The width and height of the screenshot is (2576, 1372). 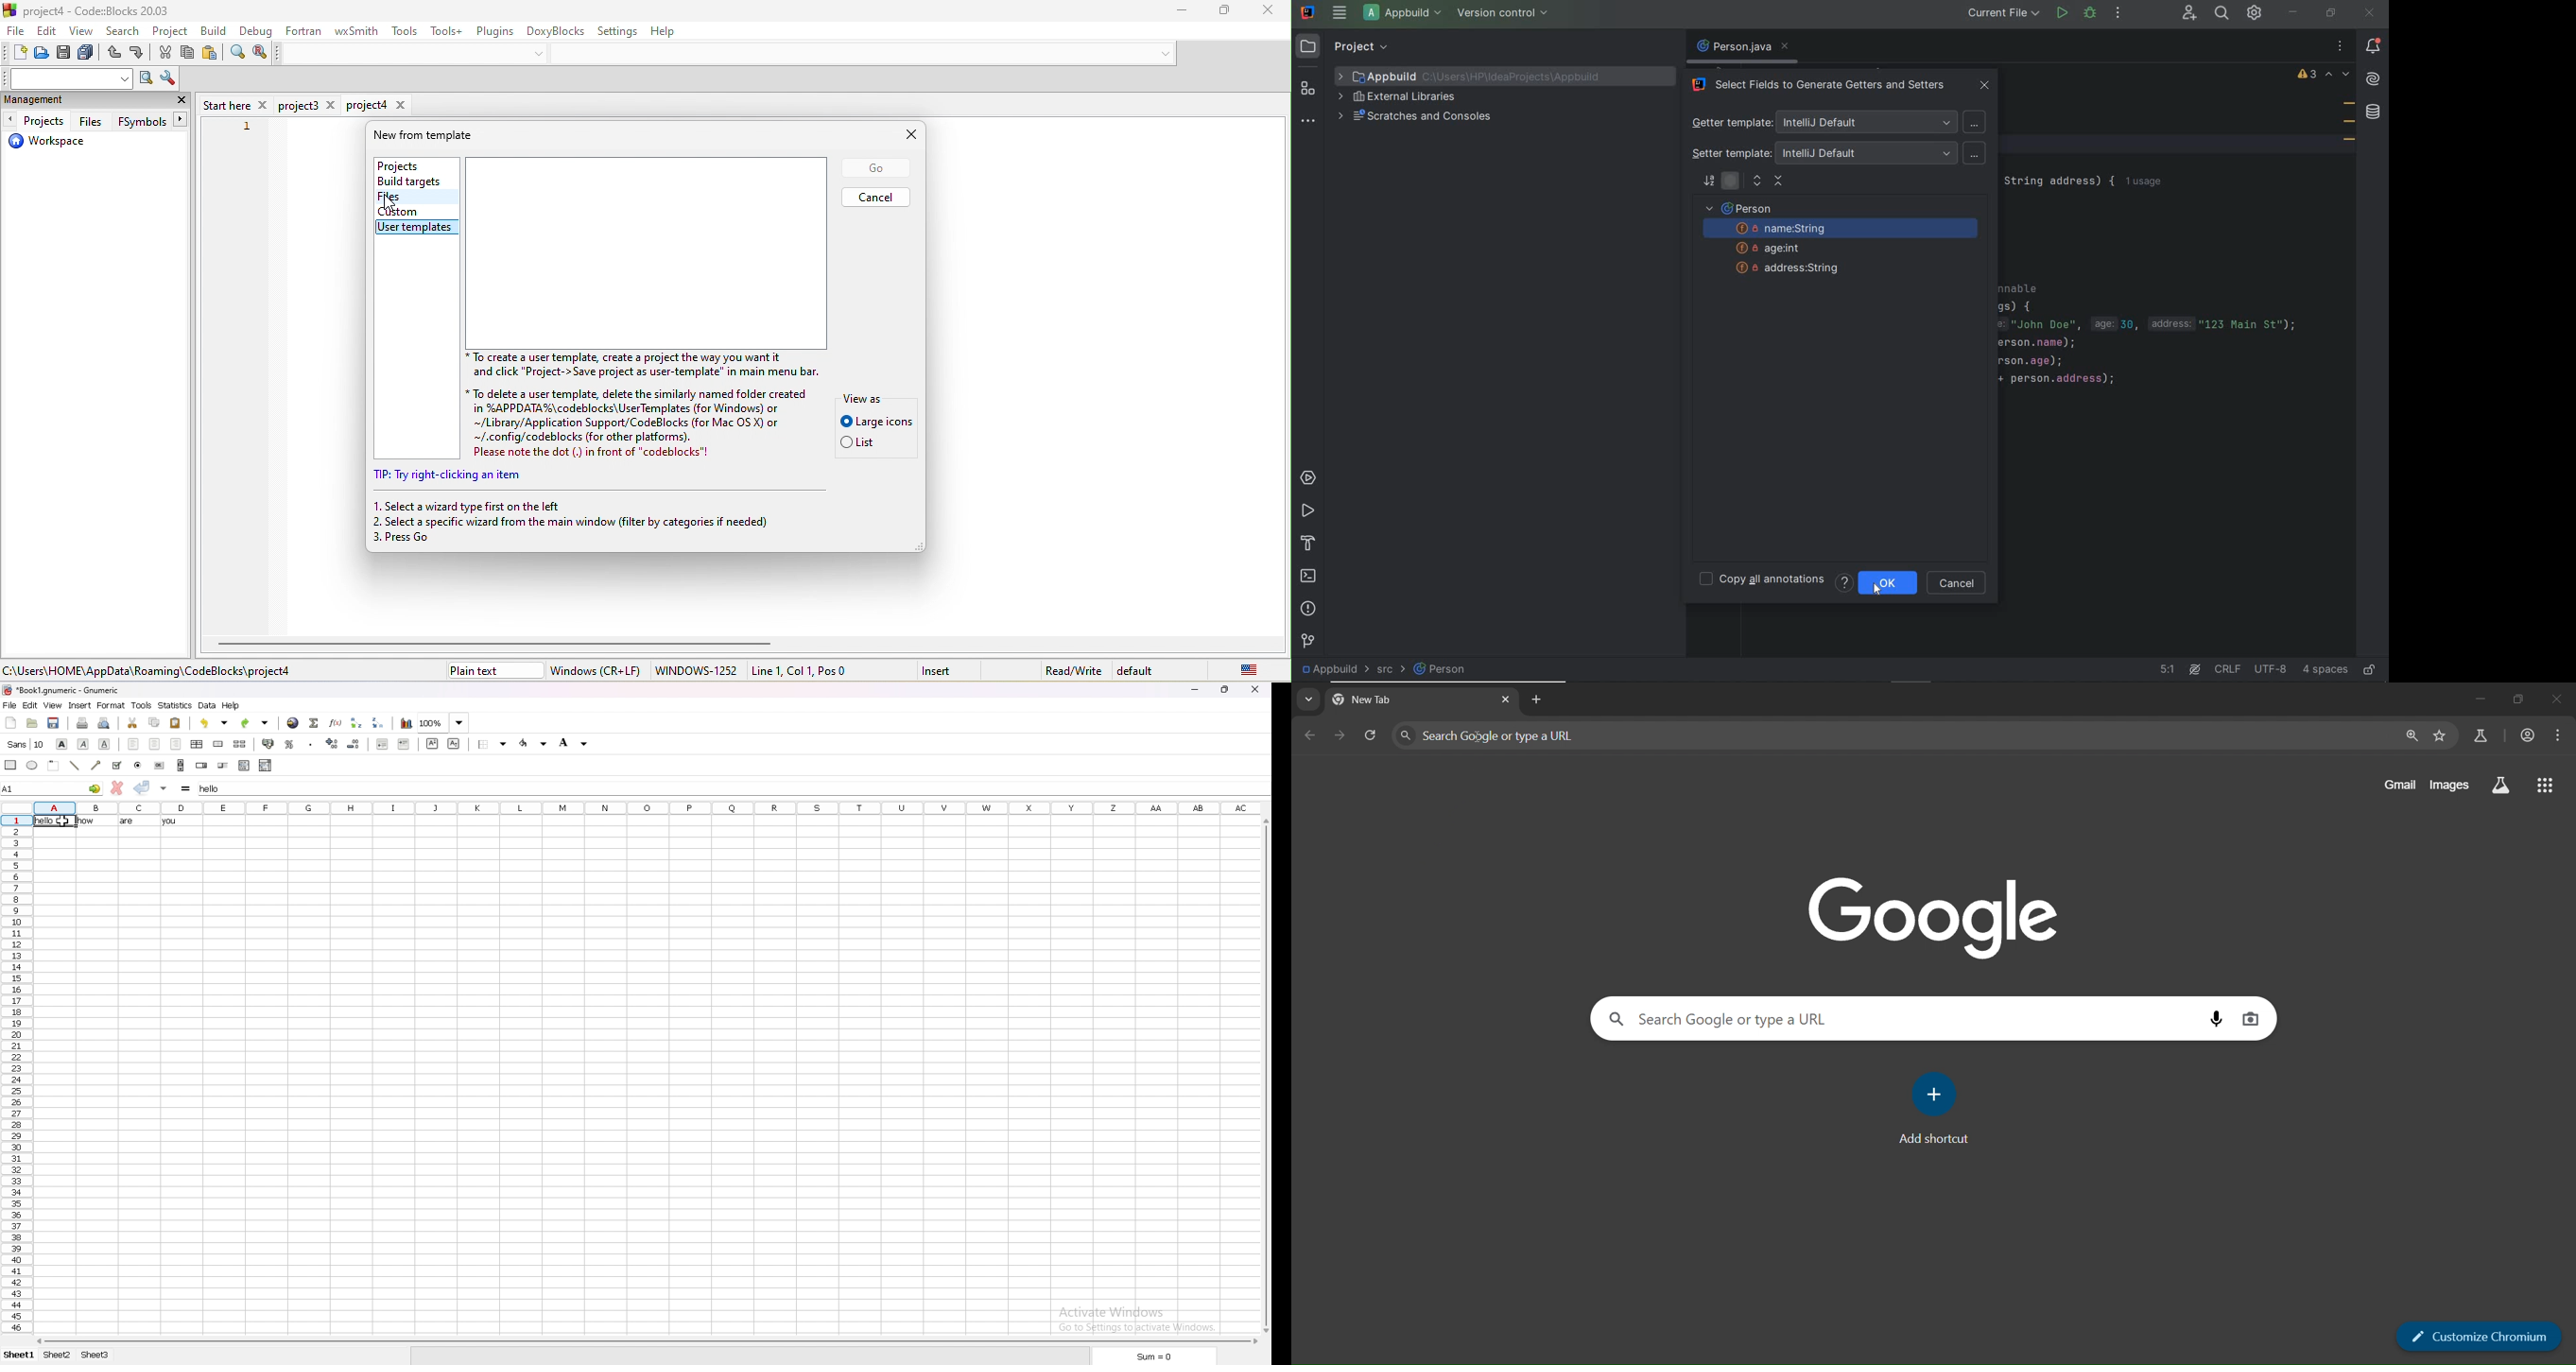 I want to click on new tab, so click(x=1539, y=700).